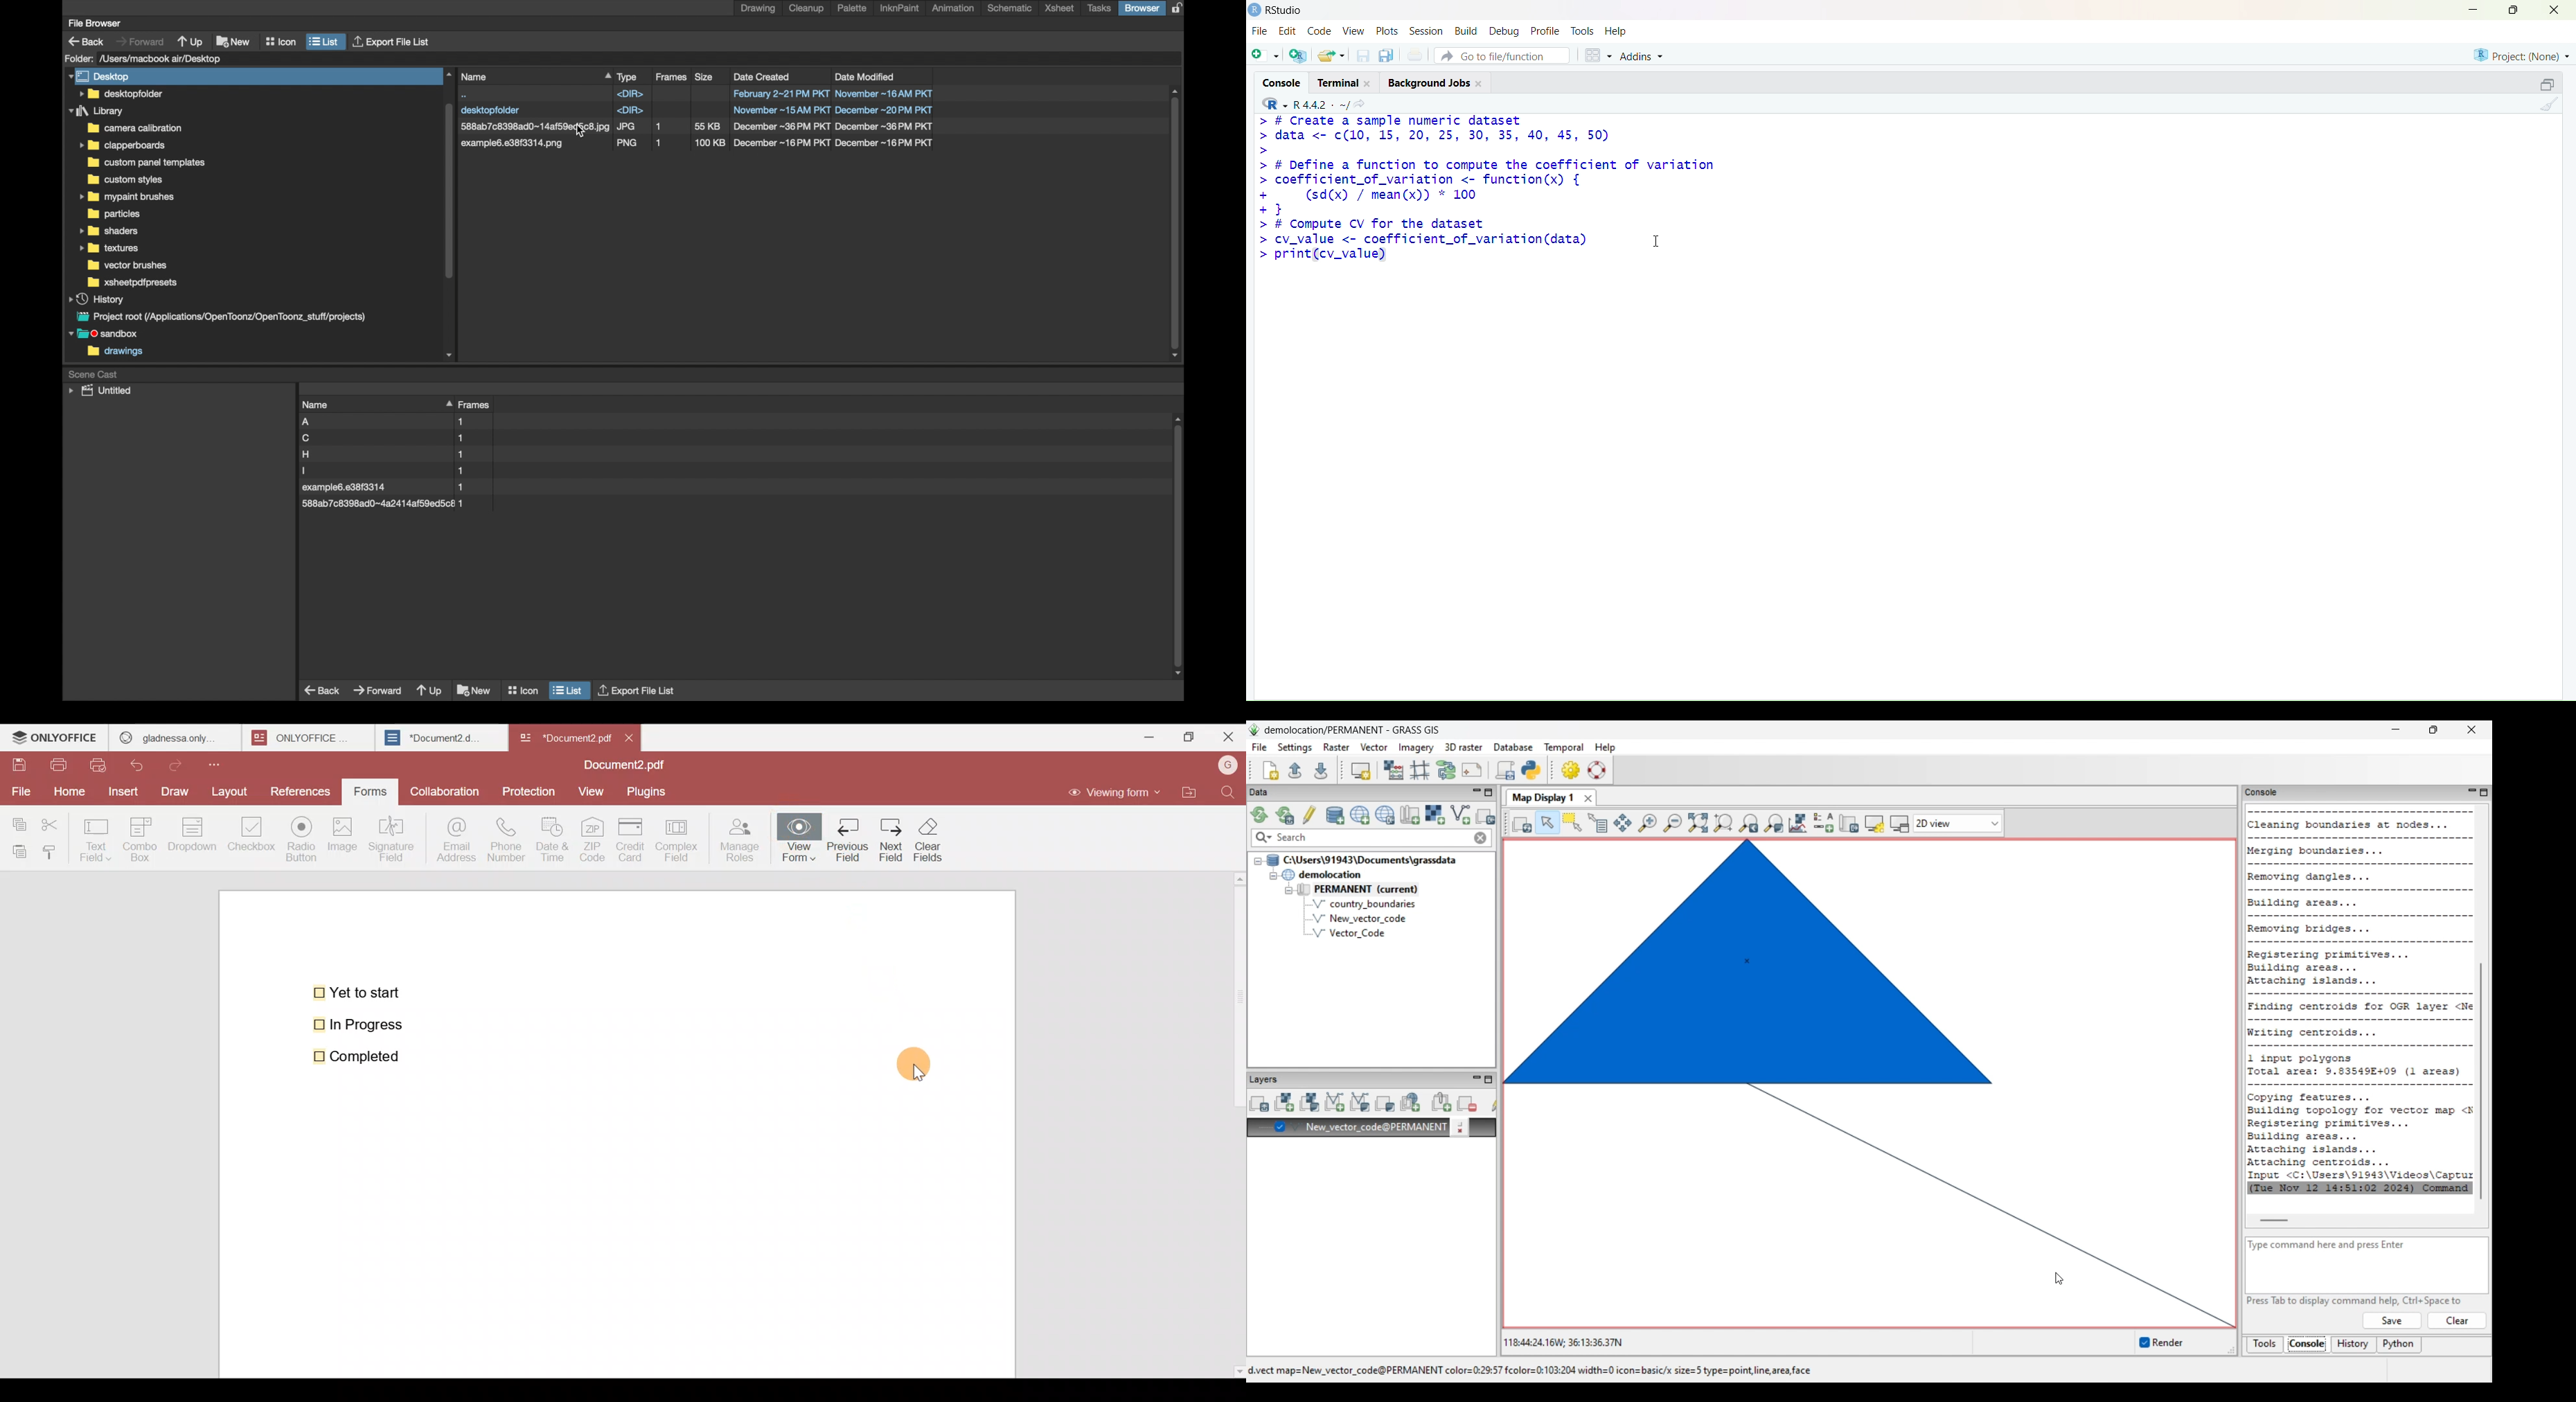  What do you see at coordinates (2554, 10) in the screenshot?
I see `close` at bounding box center [2554, 10].